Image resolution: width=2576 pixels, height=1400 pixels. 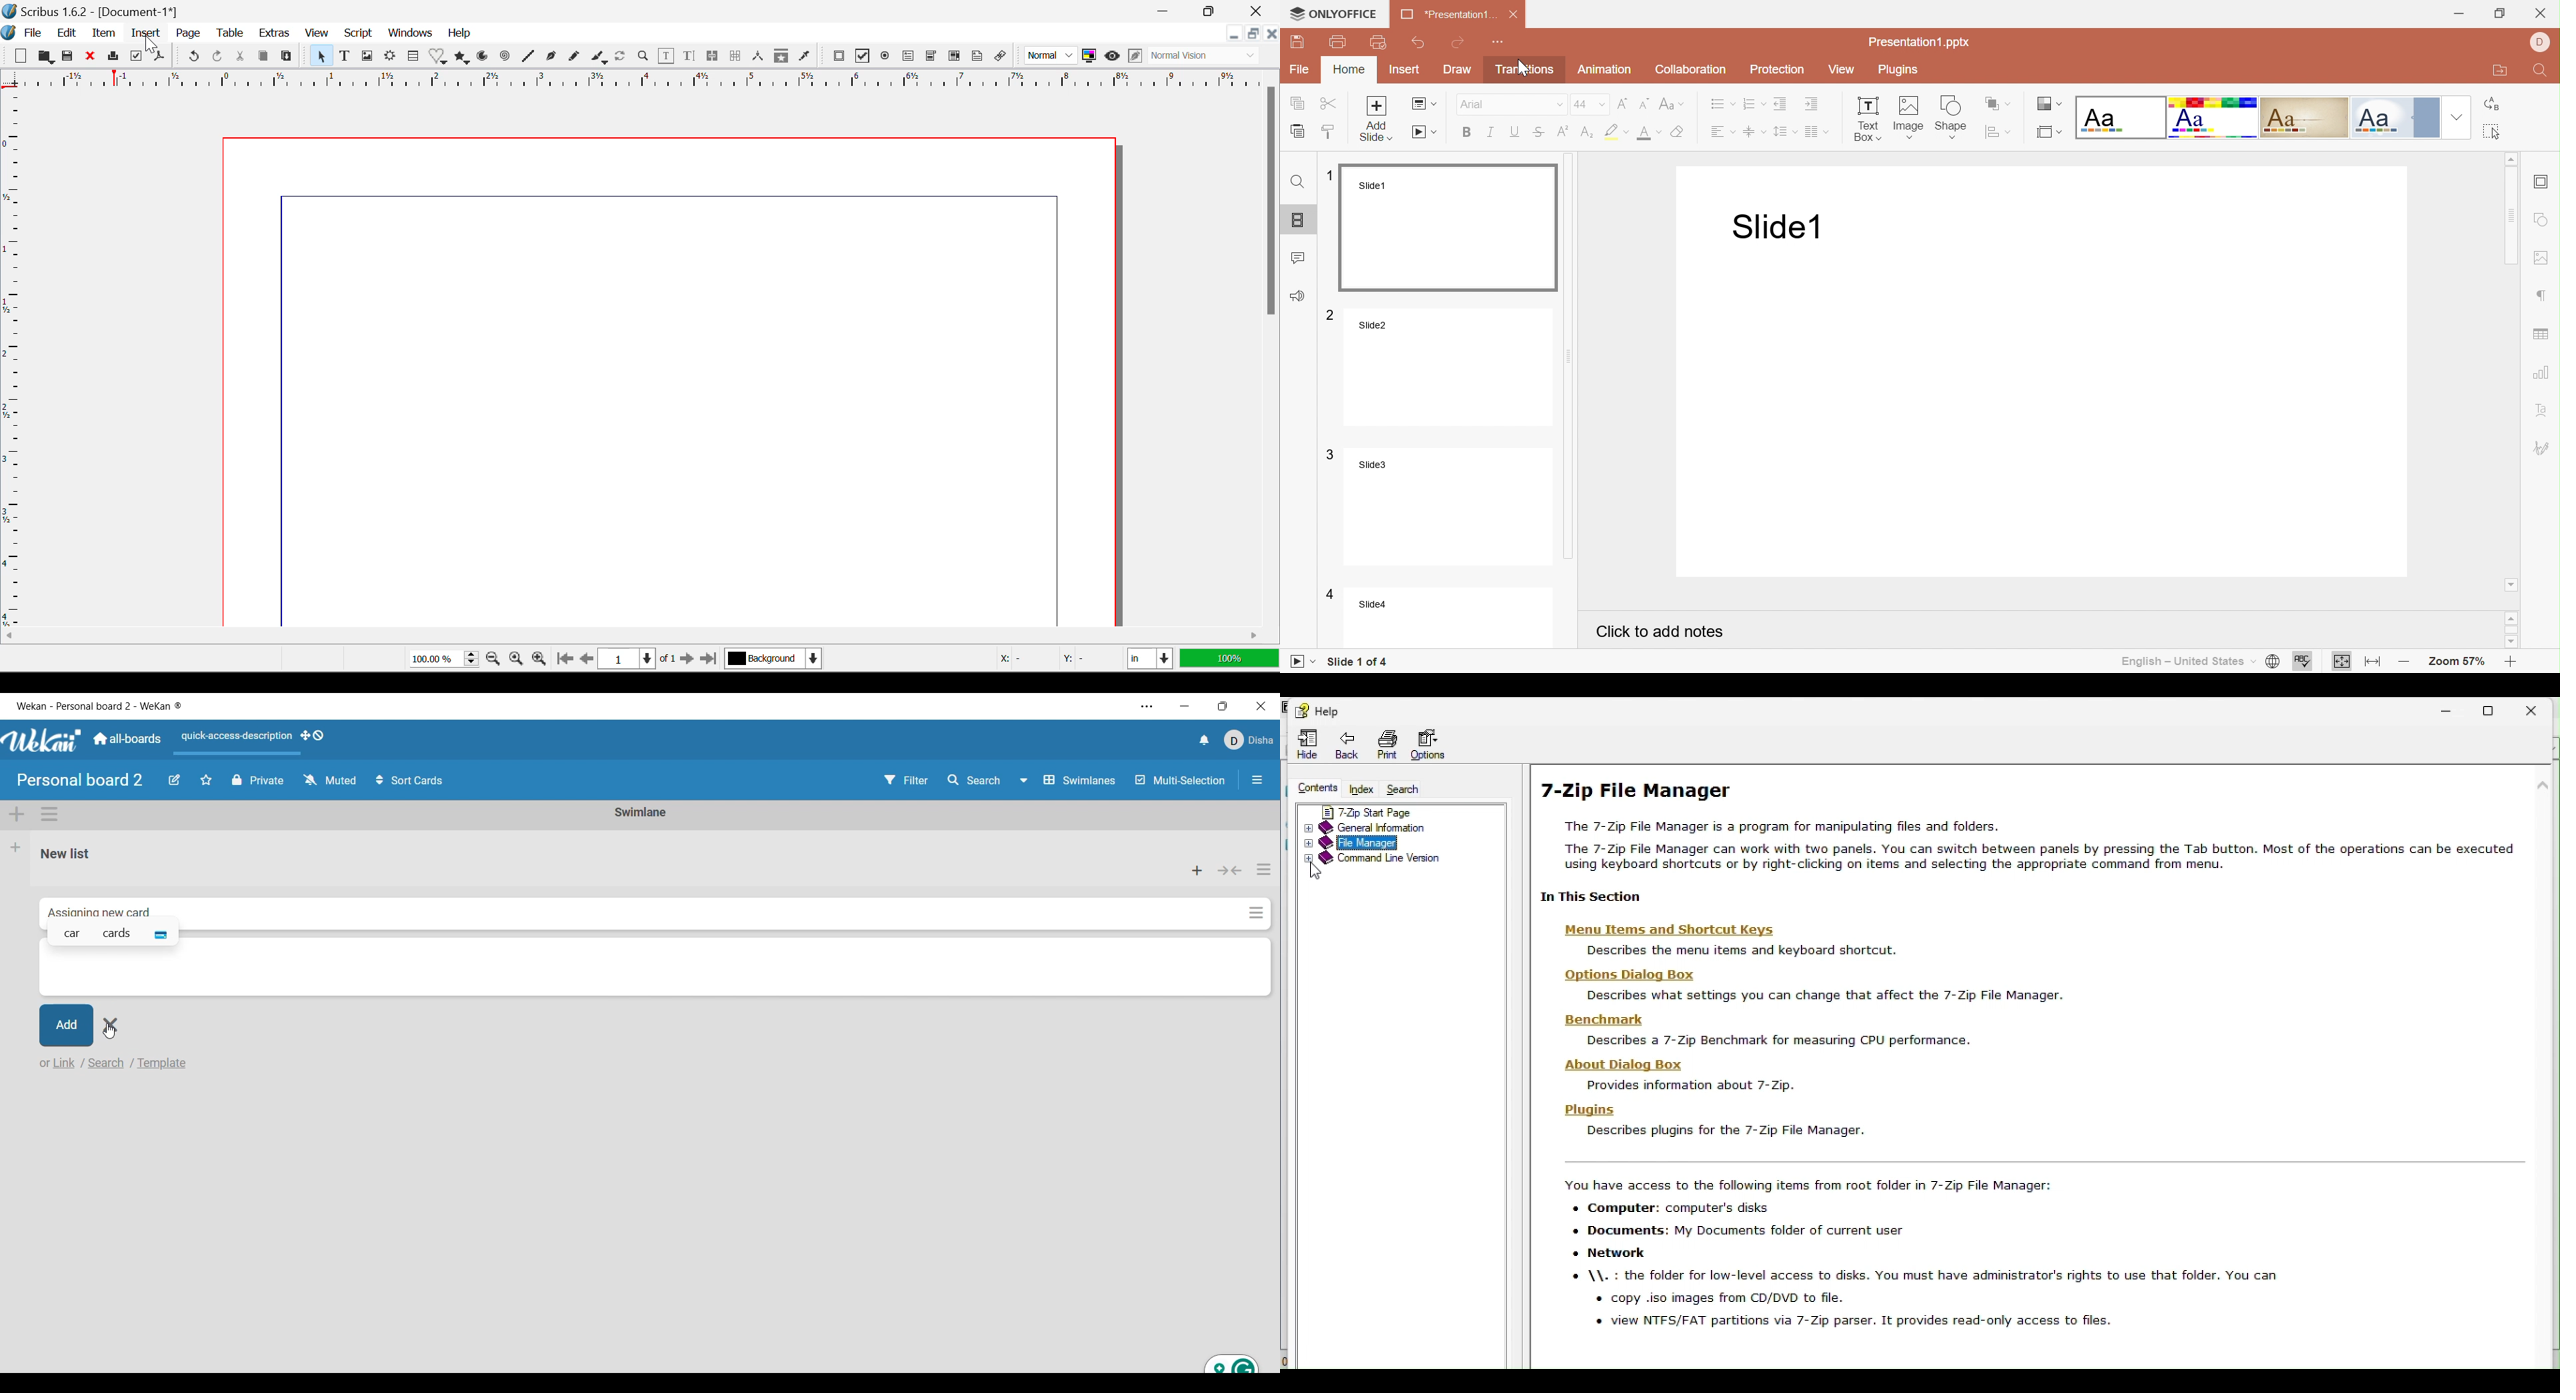 What do you see at coordinates (12, 362) in the screenshot?
I see `Horizontal Page Margins` at bounding box center [12, 362].